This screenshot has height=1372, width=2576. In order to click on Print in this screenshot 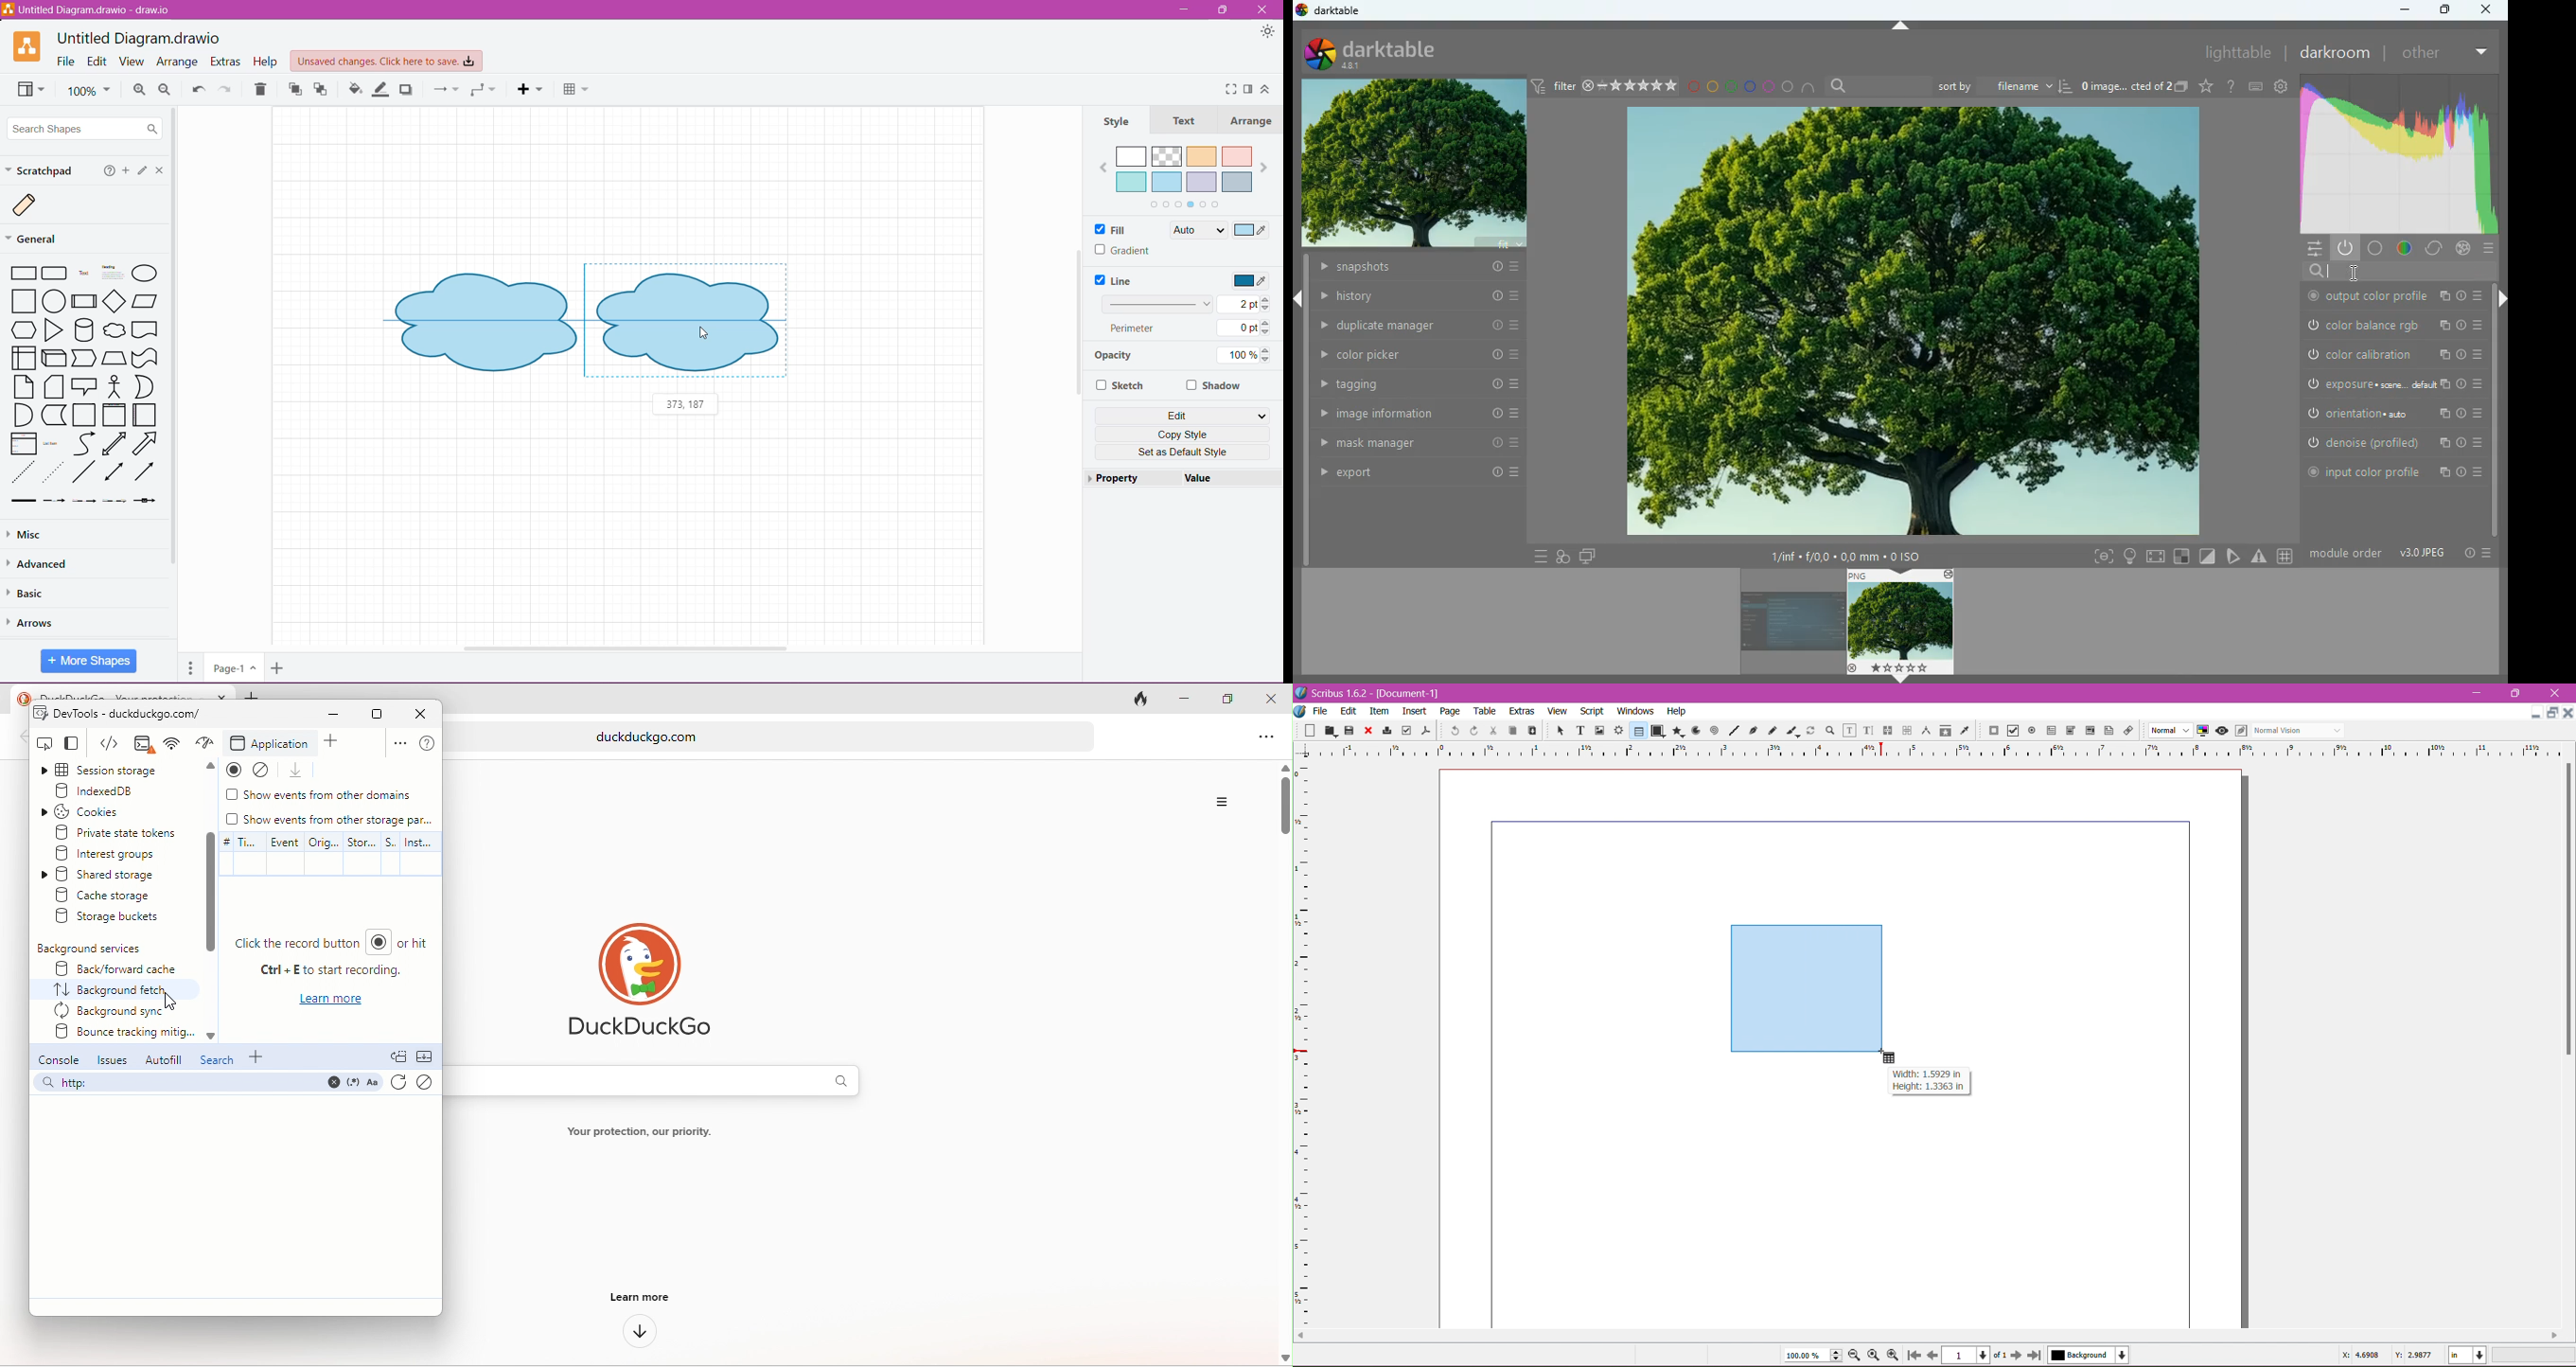, I will do `click(1385, 732)`.